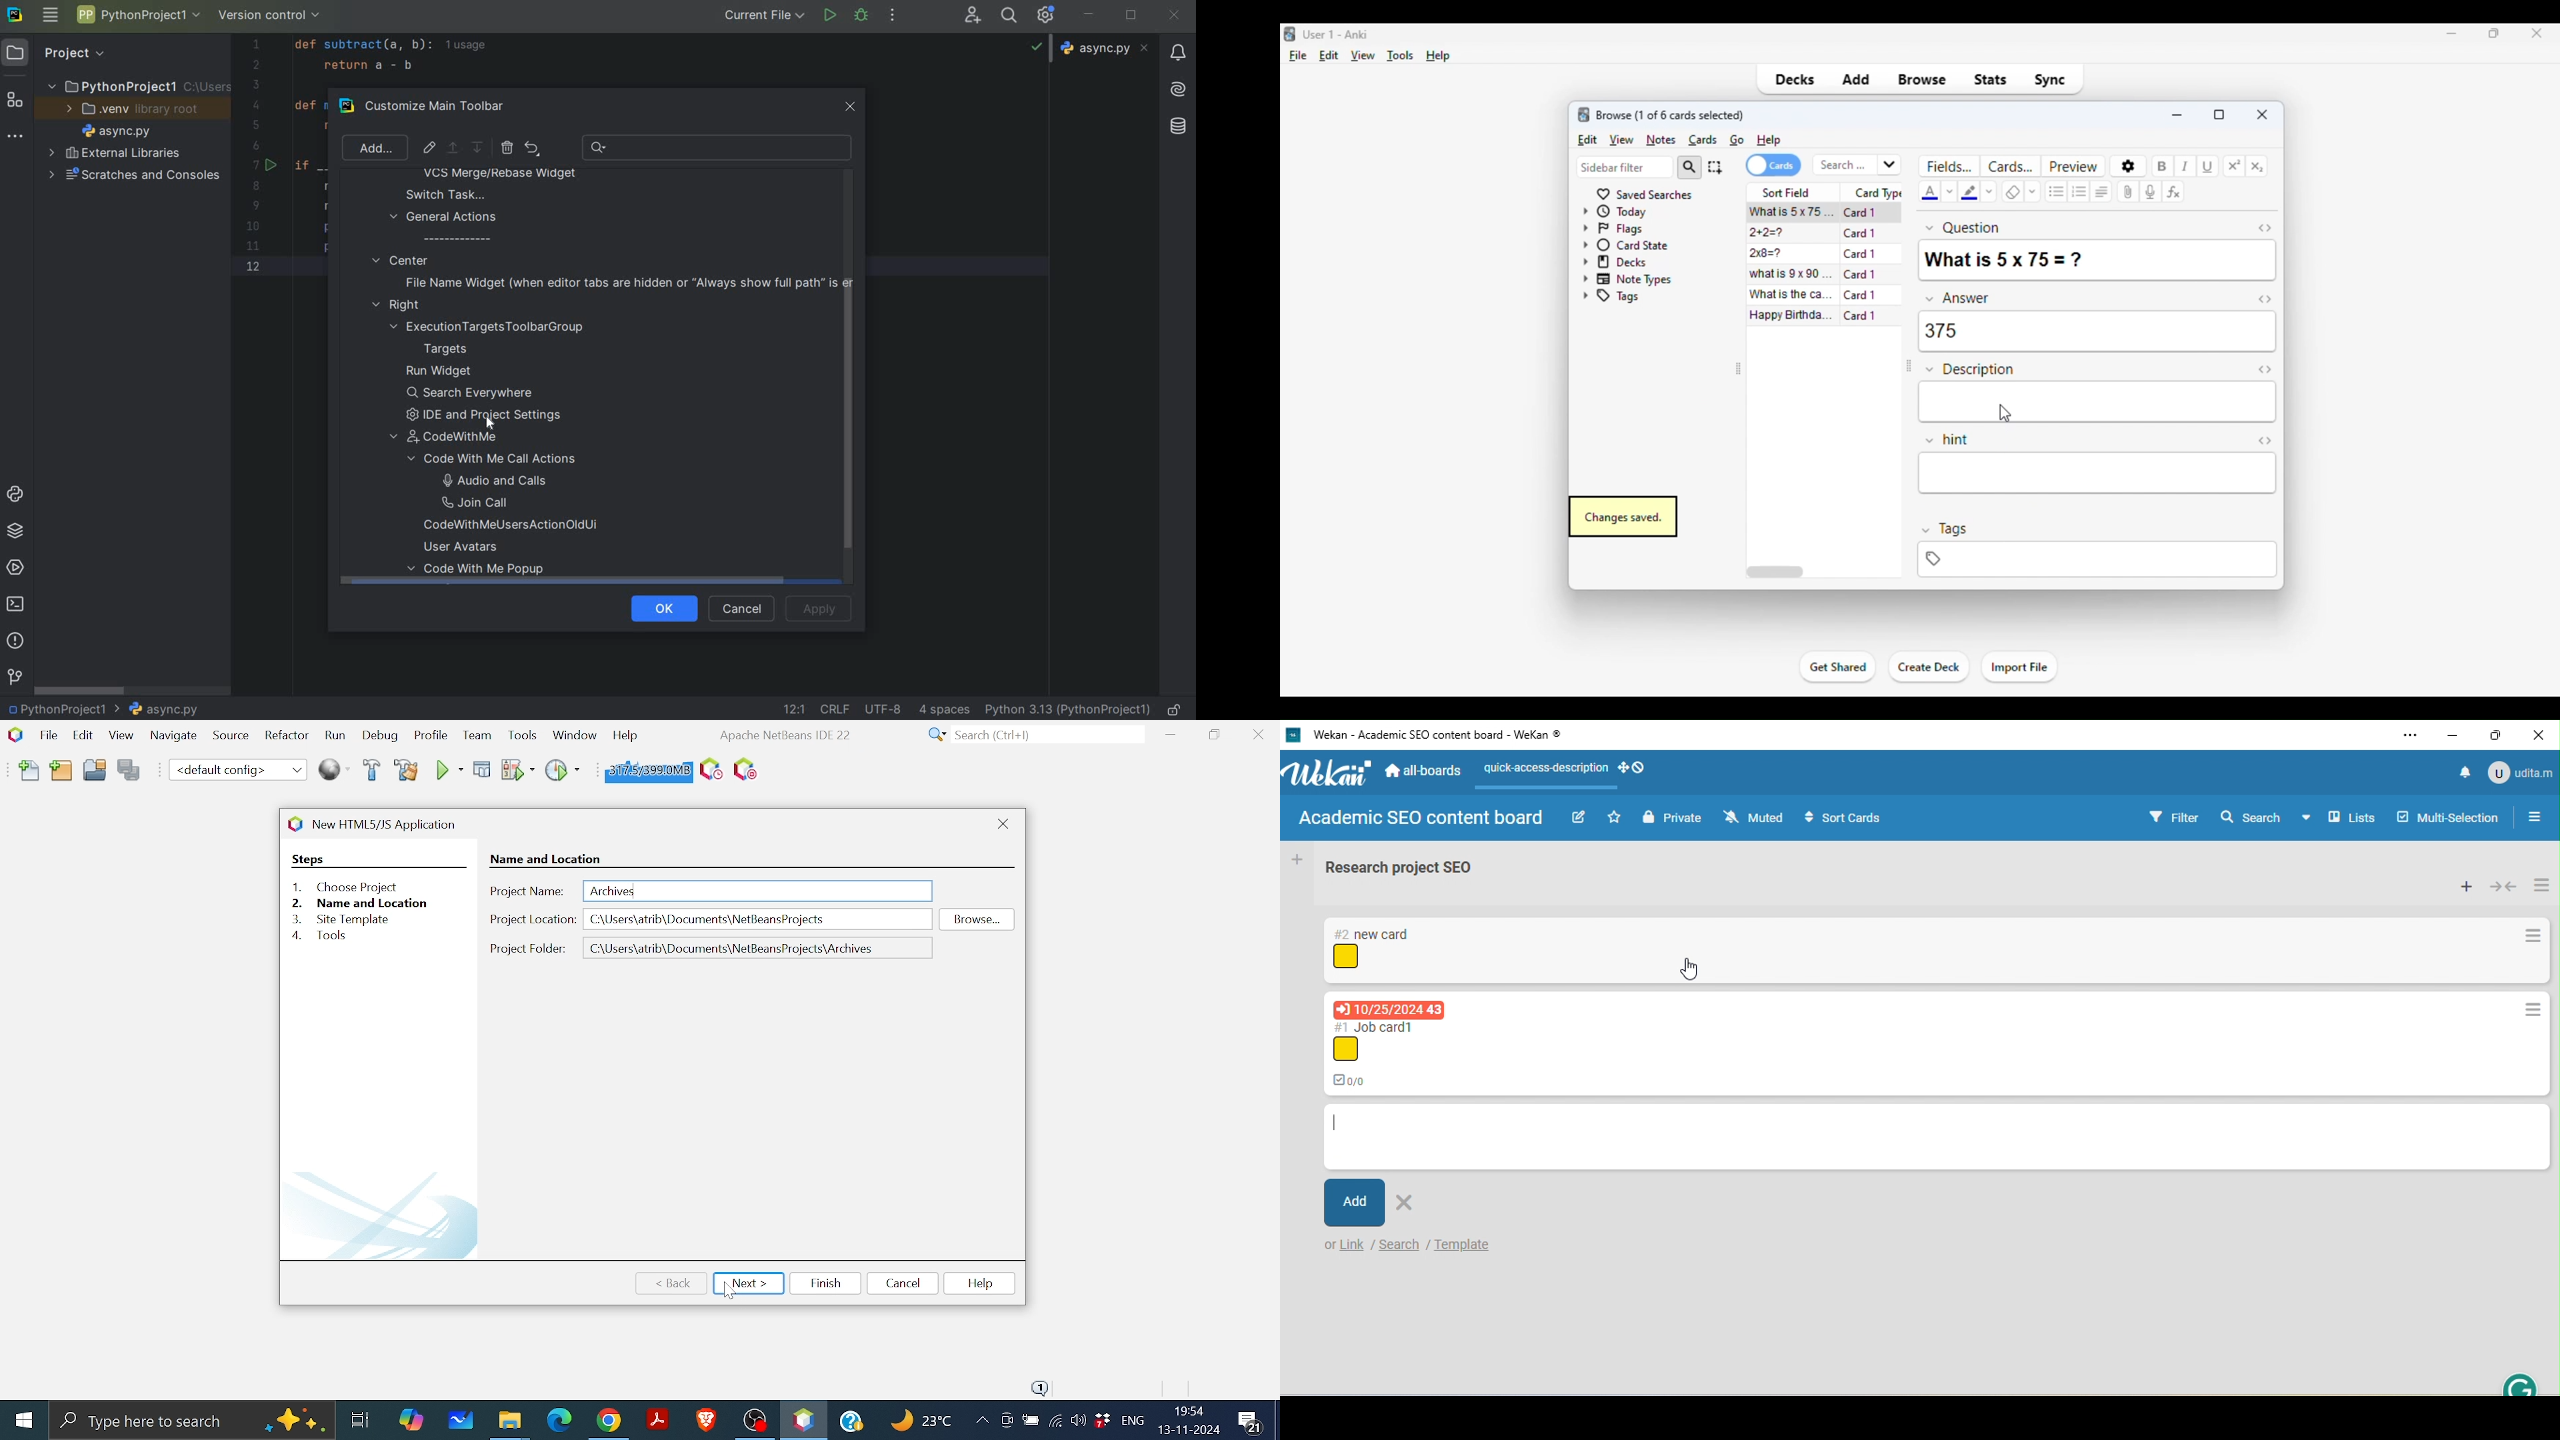 This screenshot has width=2576, height=1456. Describe the element at coordinates (2340, 817) in the screenshot. I see `board view` at that location.